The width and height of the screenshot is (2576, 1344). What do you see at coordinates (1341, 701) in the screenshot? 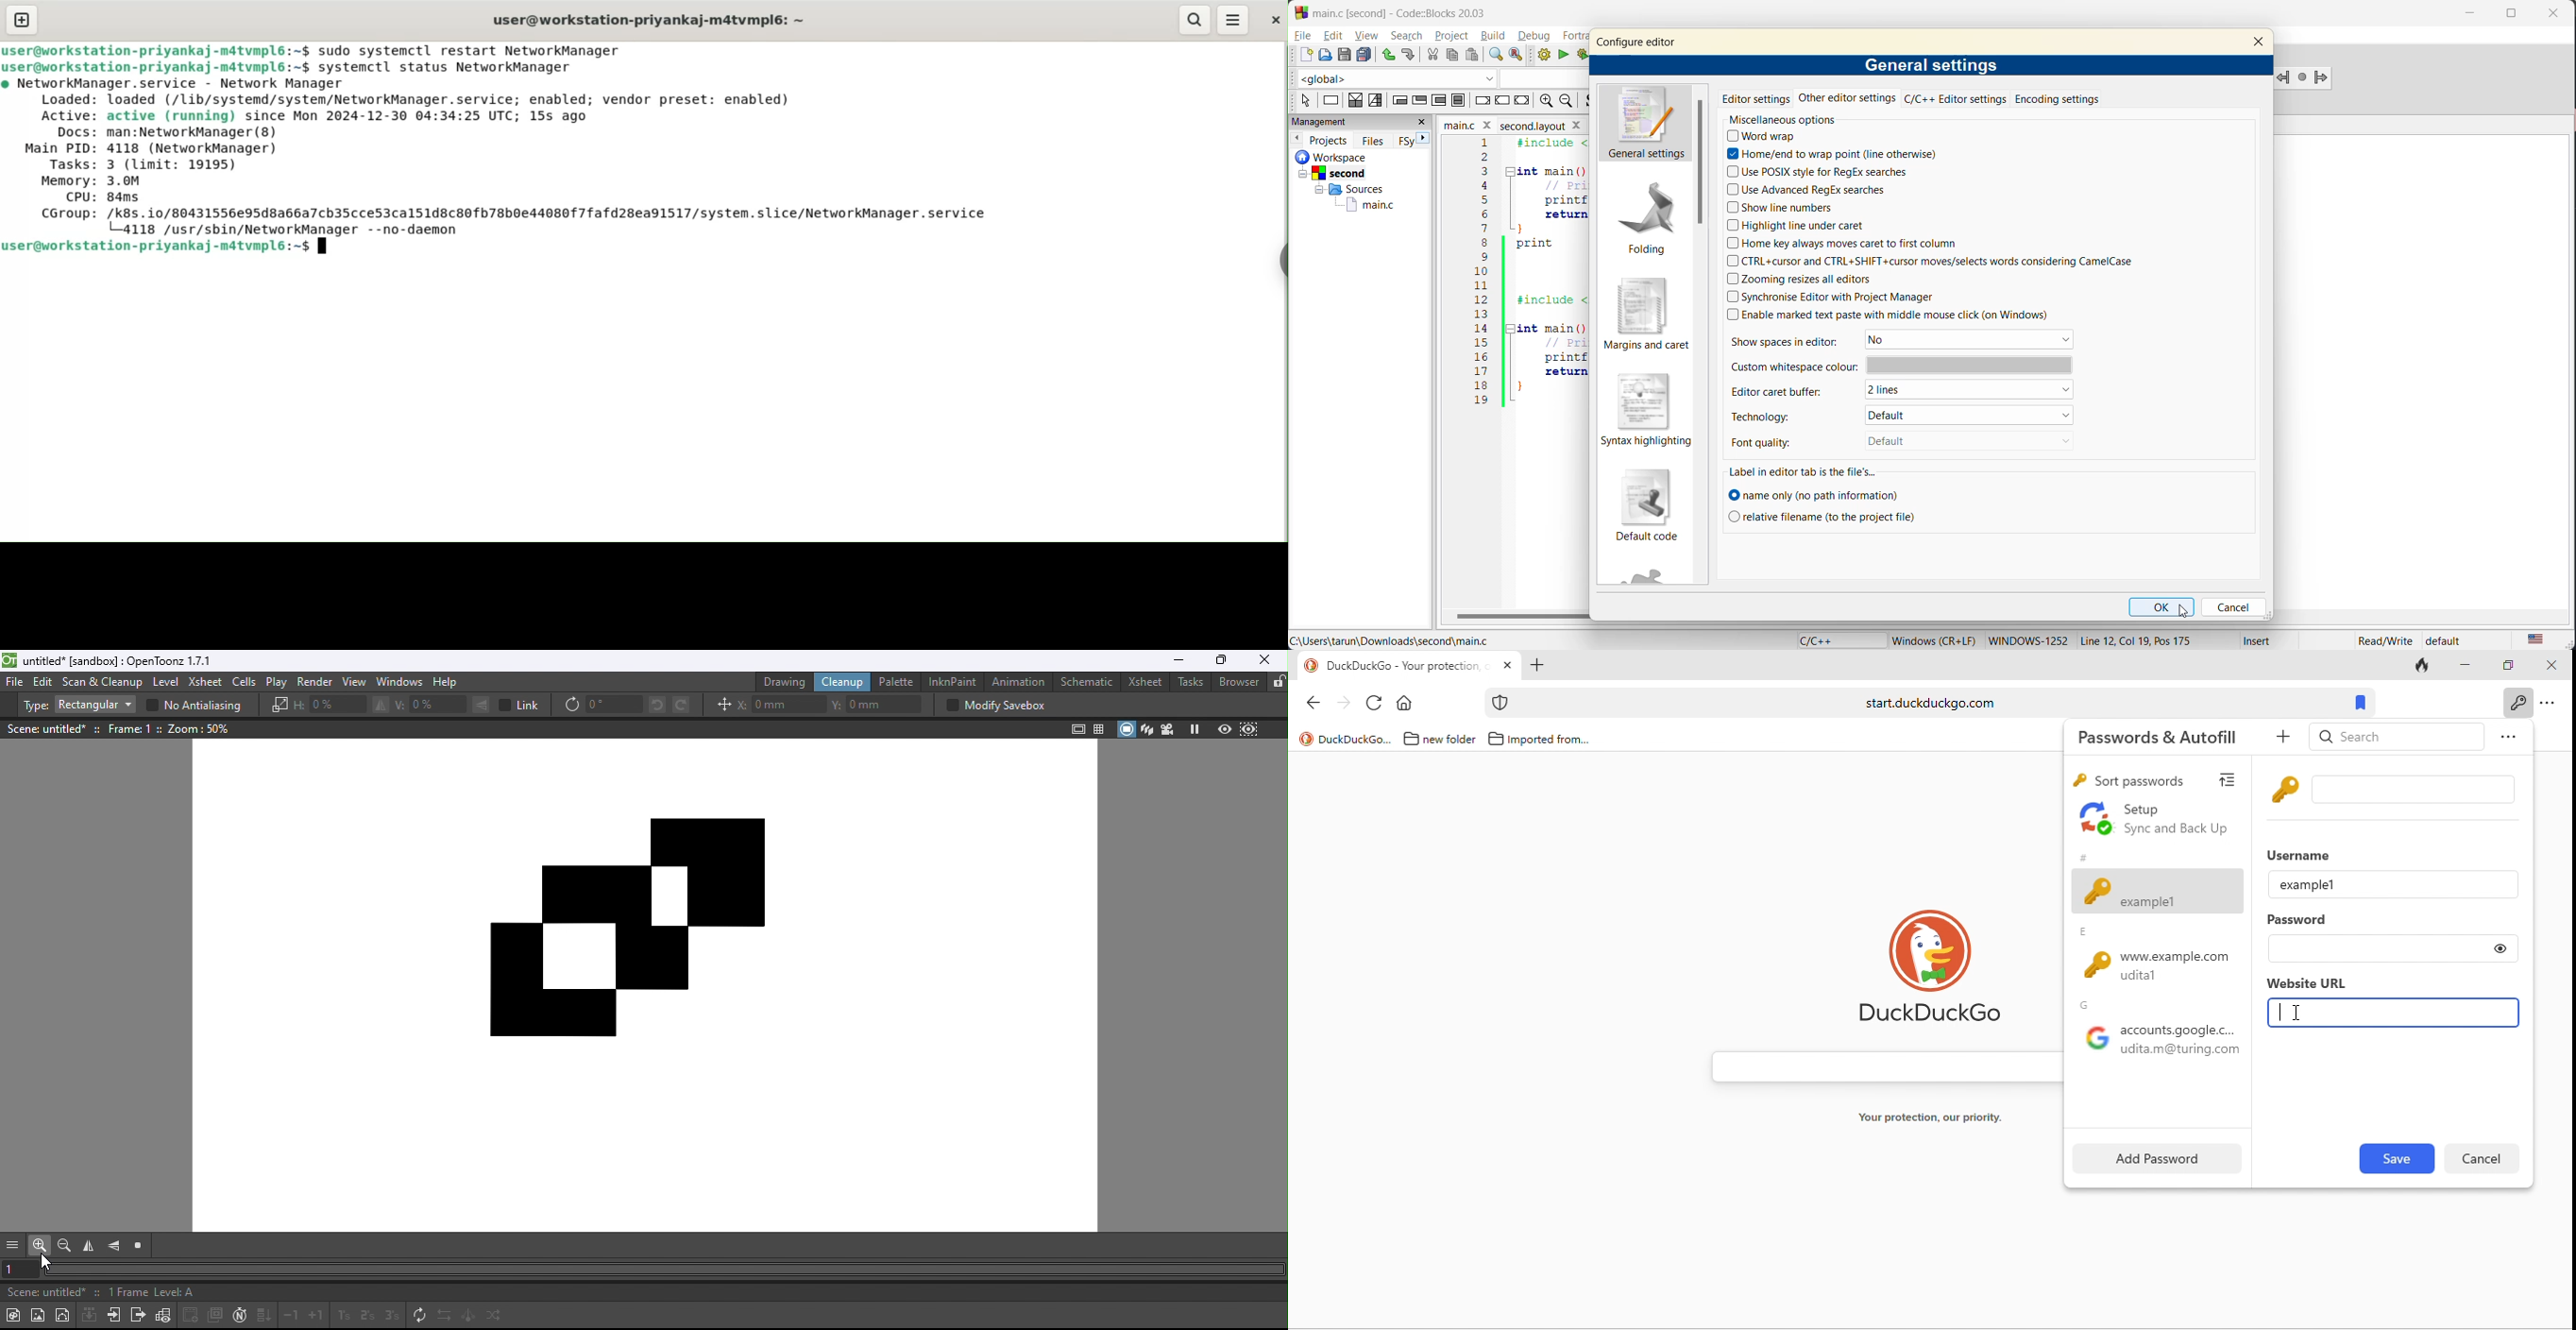
I see `forward` at bounding box center [1341, 701].